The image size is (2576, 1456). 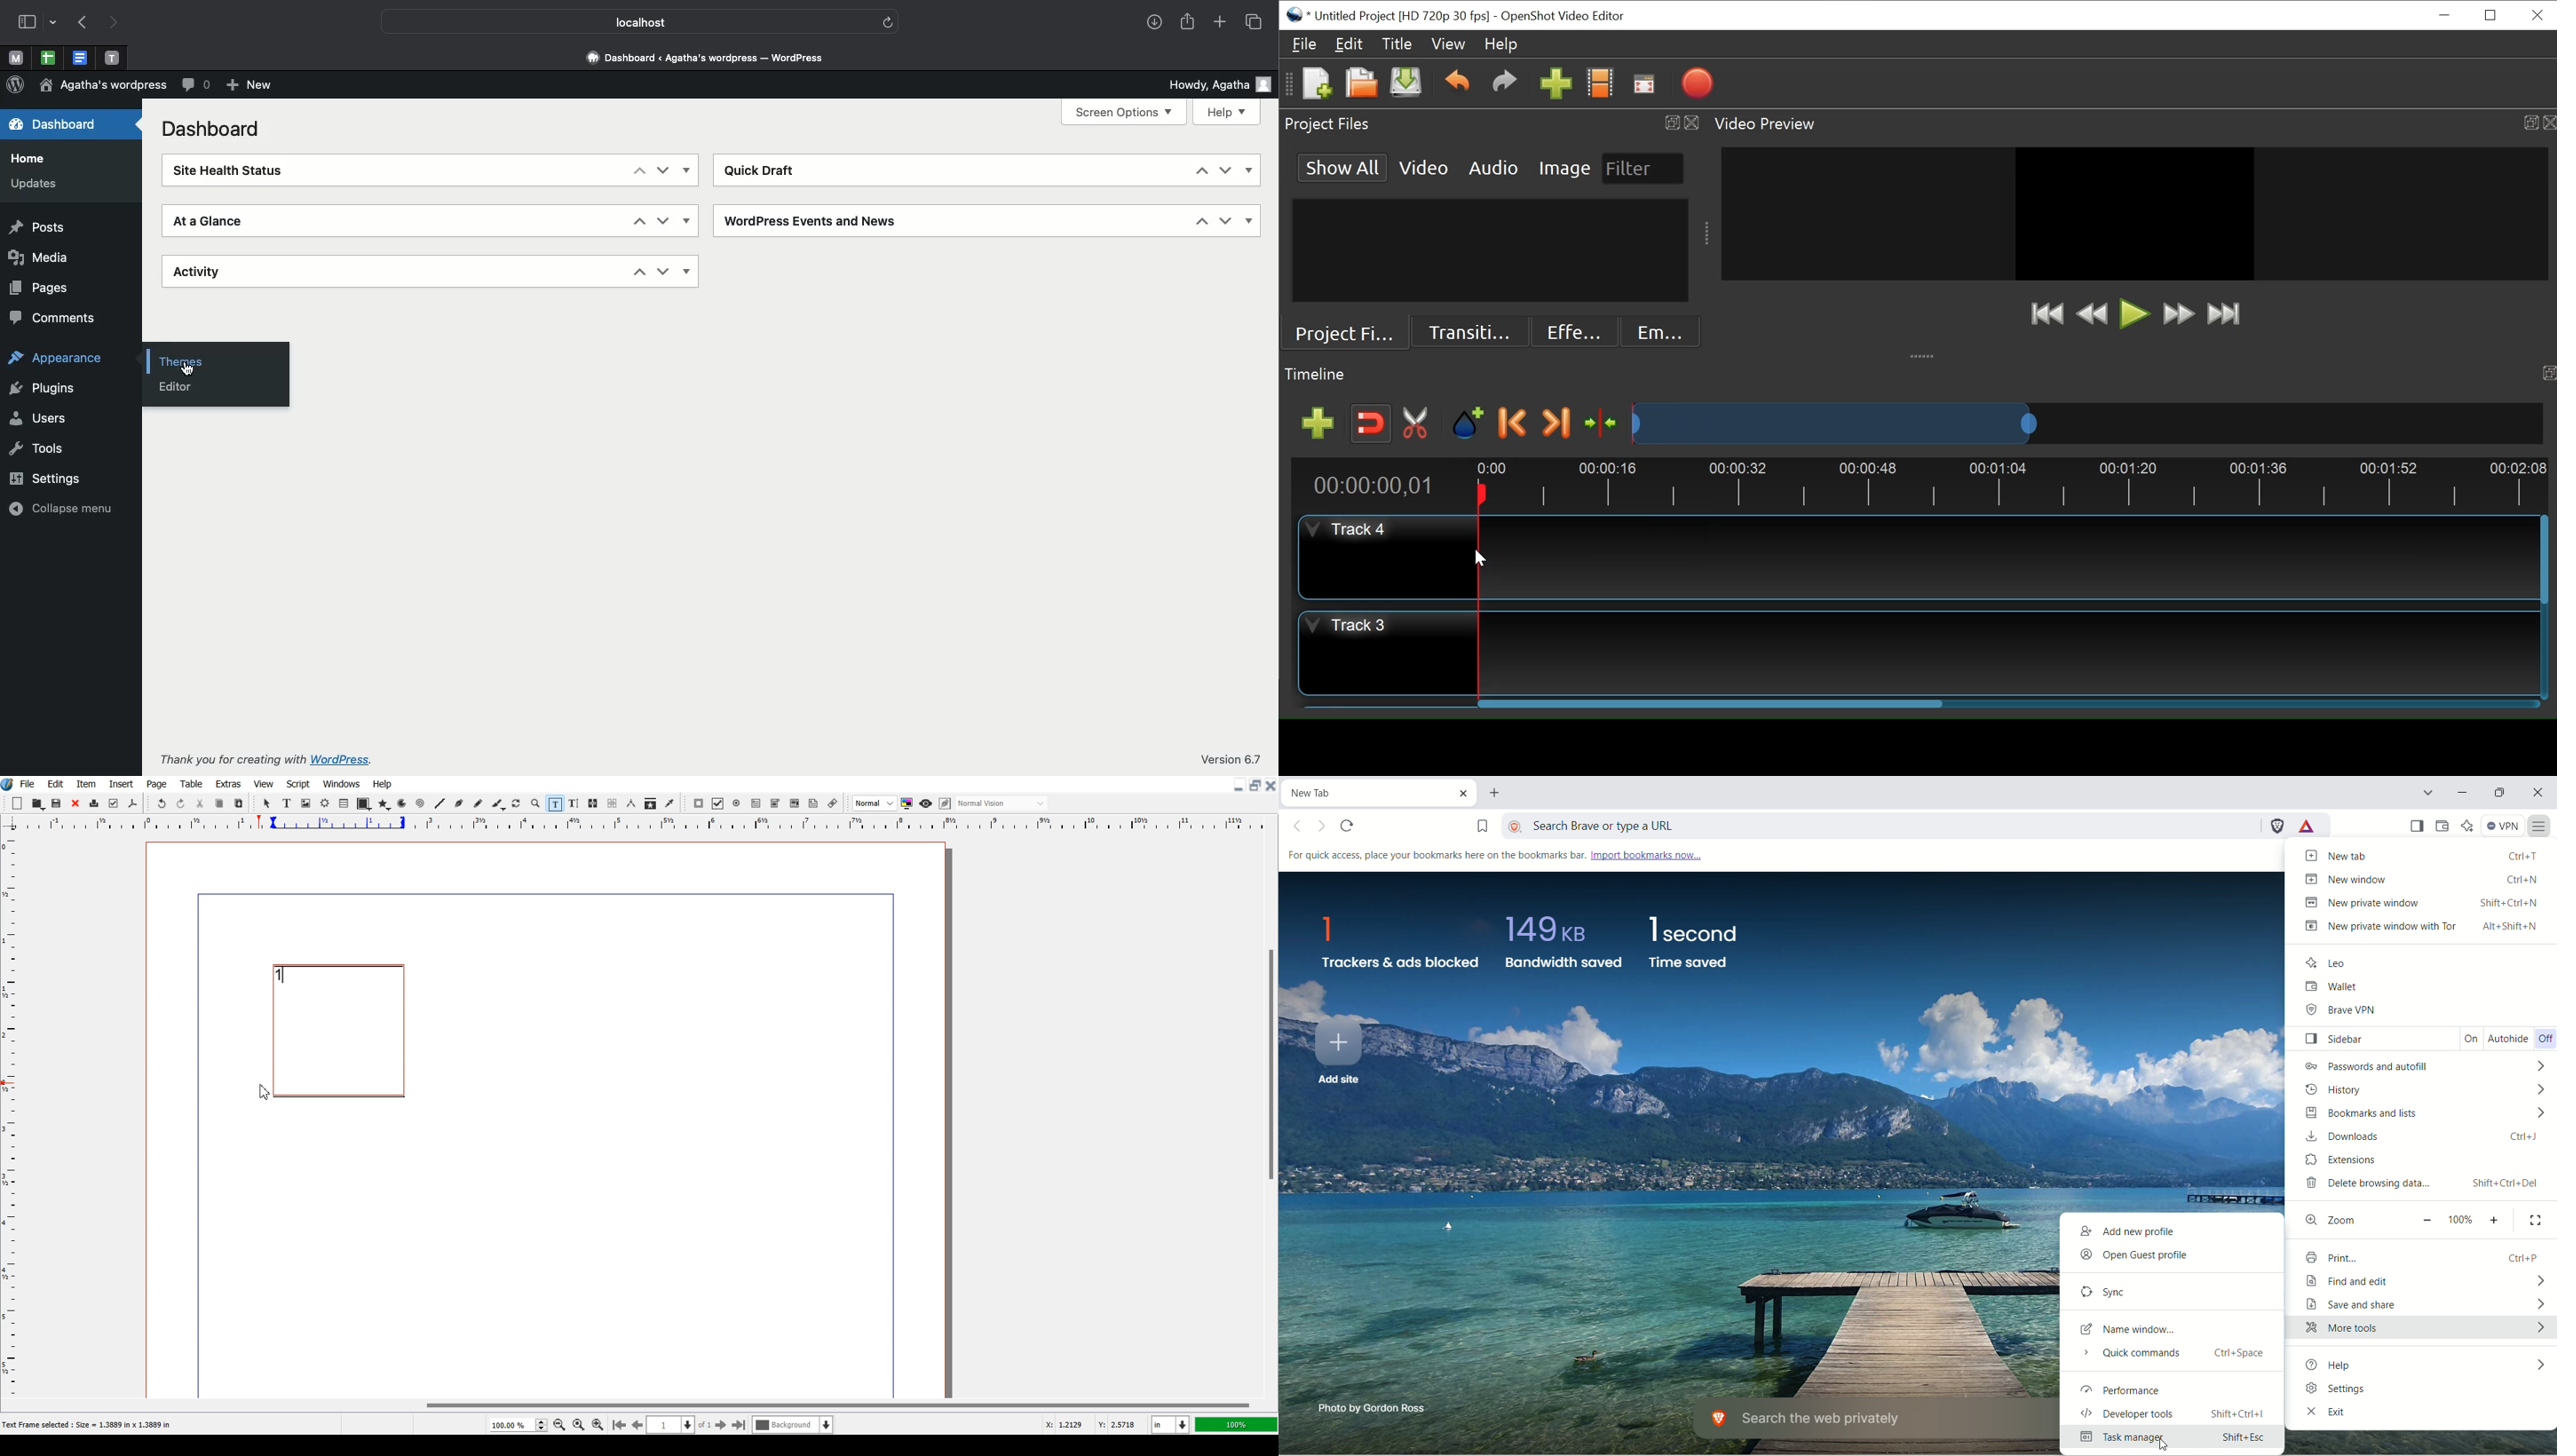 What do you see at coordinates (66, 360) in the screenshot?
I see `Appearance` at bounding box center [66, 360].